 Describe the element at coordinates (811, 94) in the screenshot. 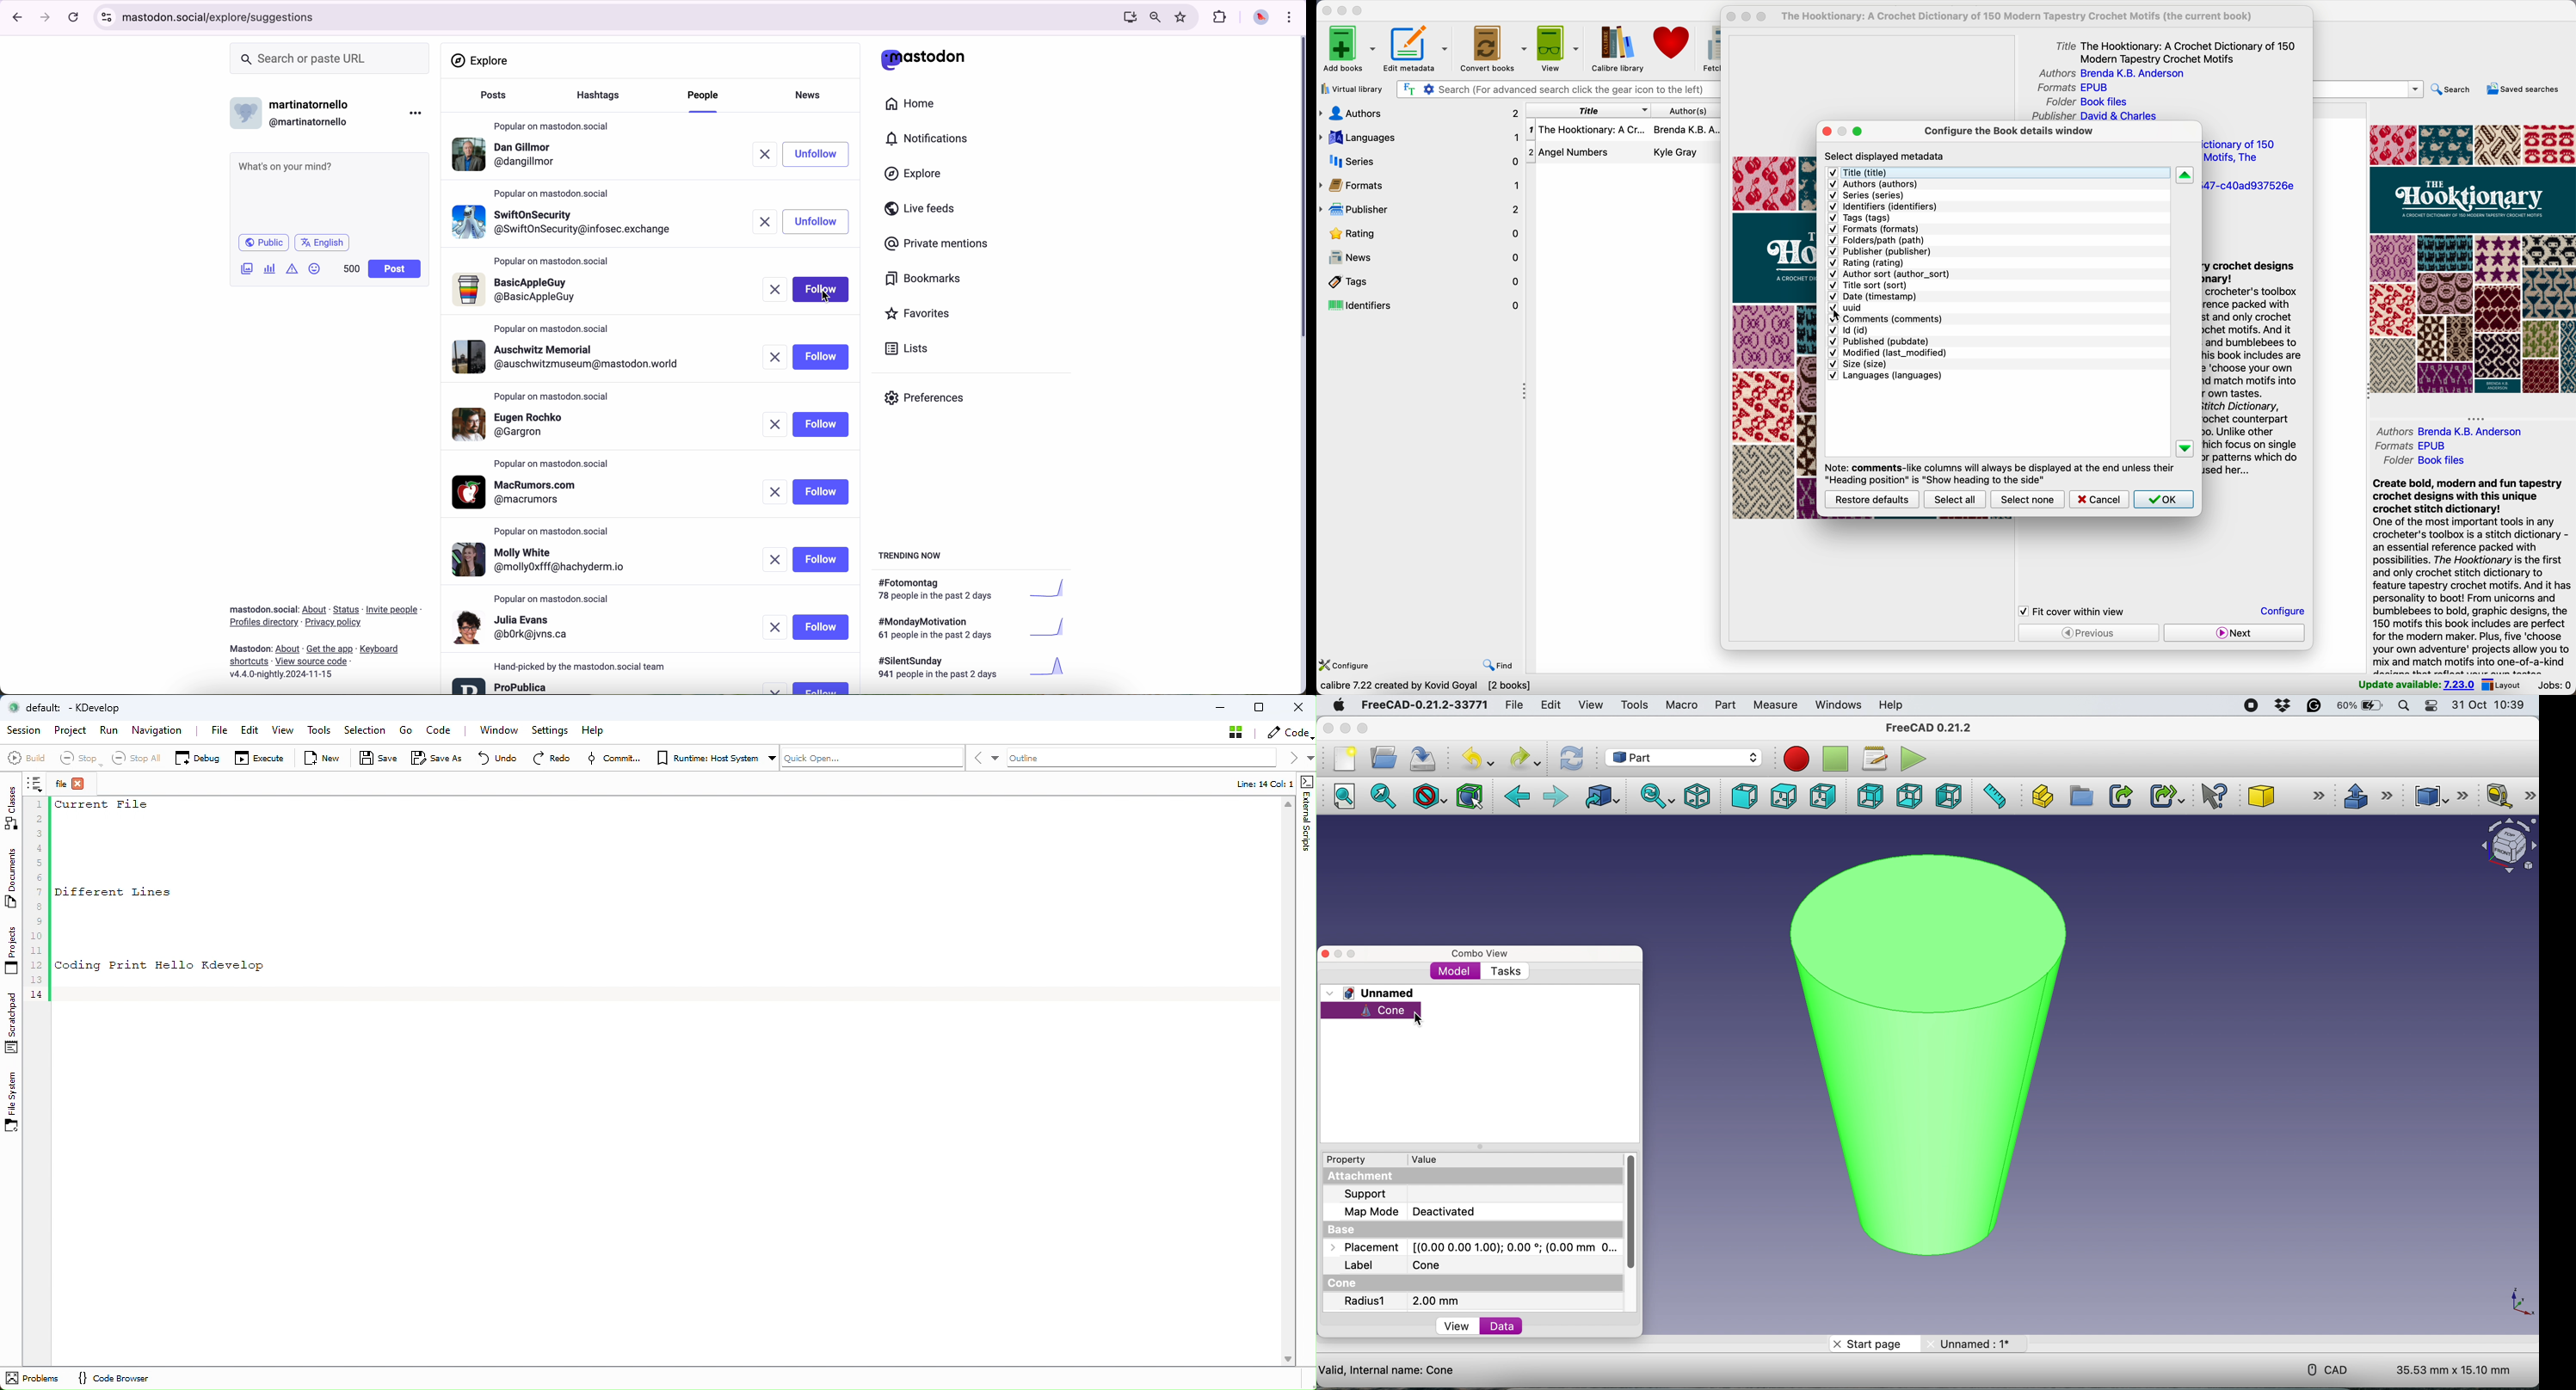

I see `news` at that location.